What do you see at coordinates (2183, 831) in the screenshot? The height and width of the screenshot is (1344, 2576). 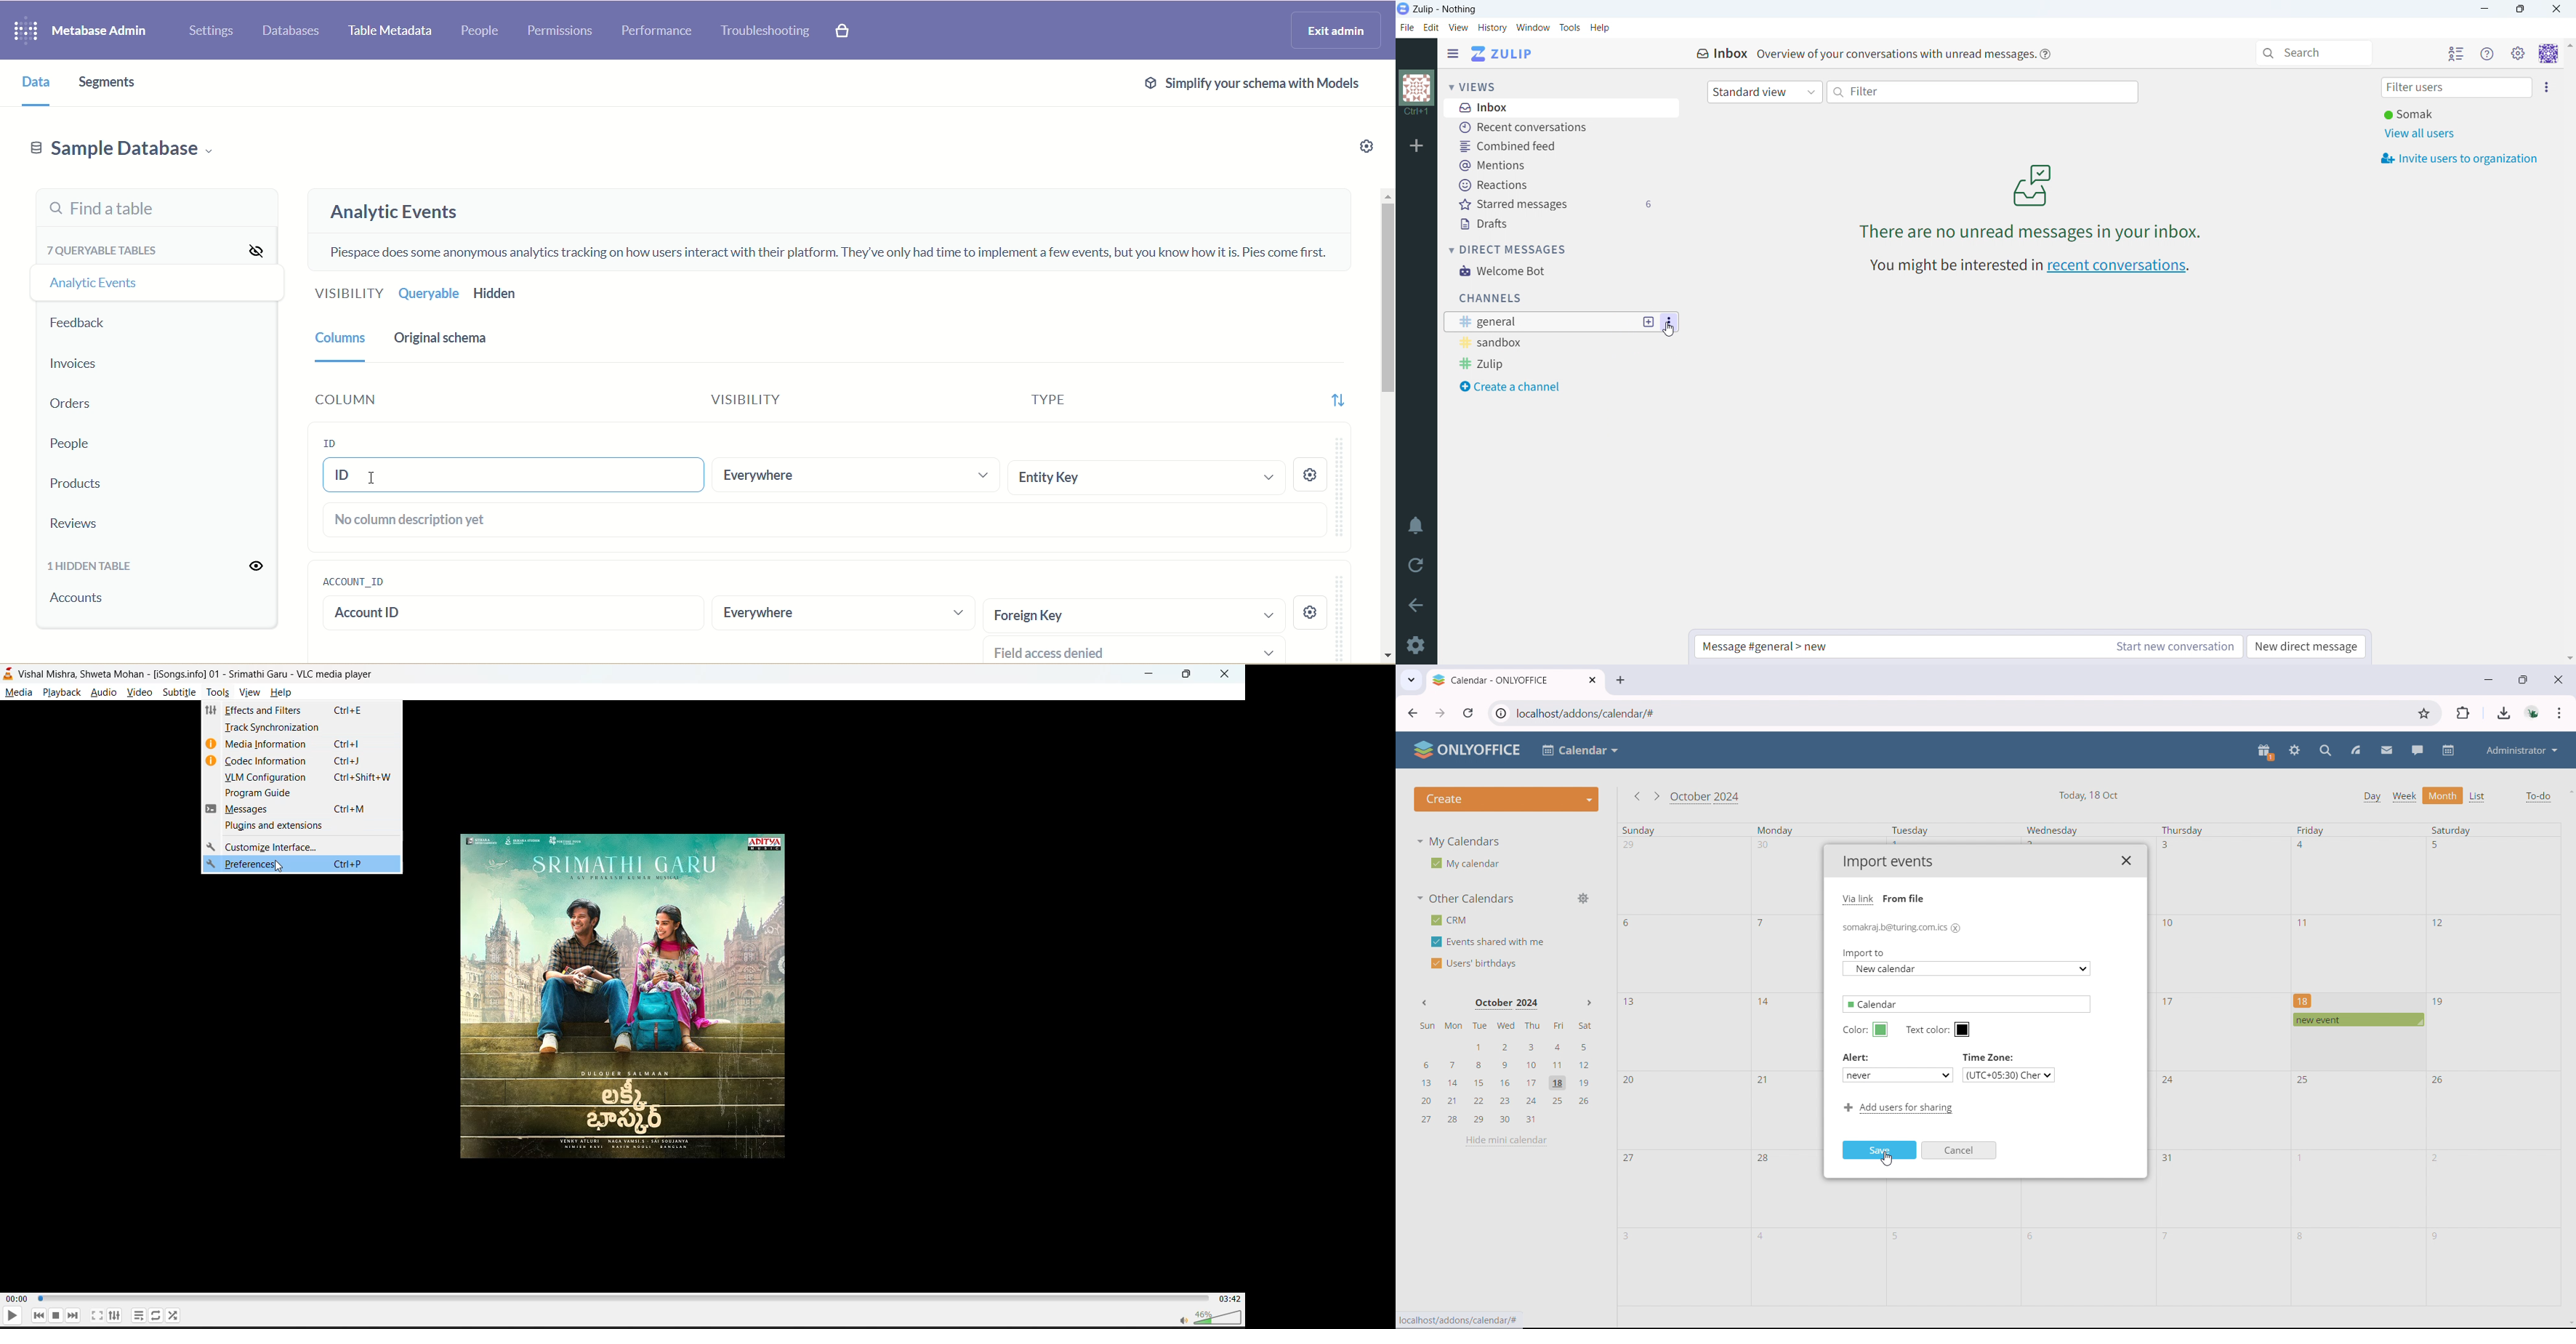 I see `Thursday` at bounding box center [2183, 831].